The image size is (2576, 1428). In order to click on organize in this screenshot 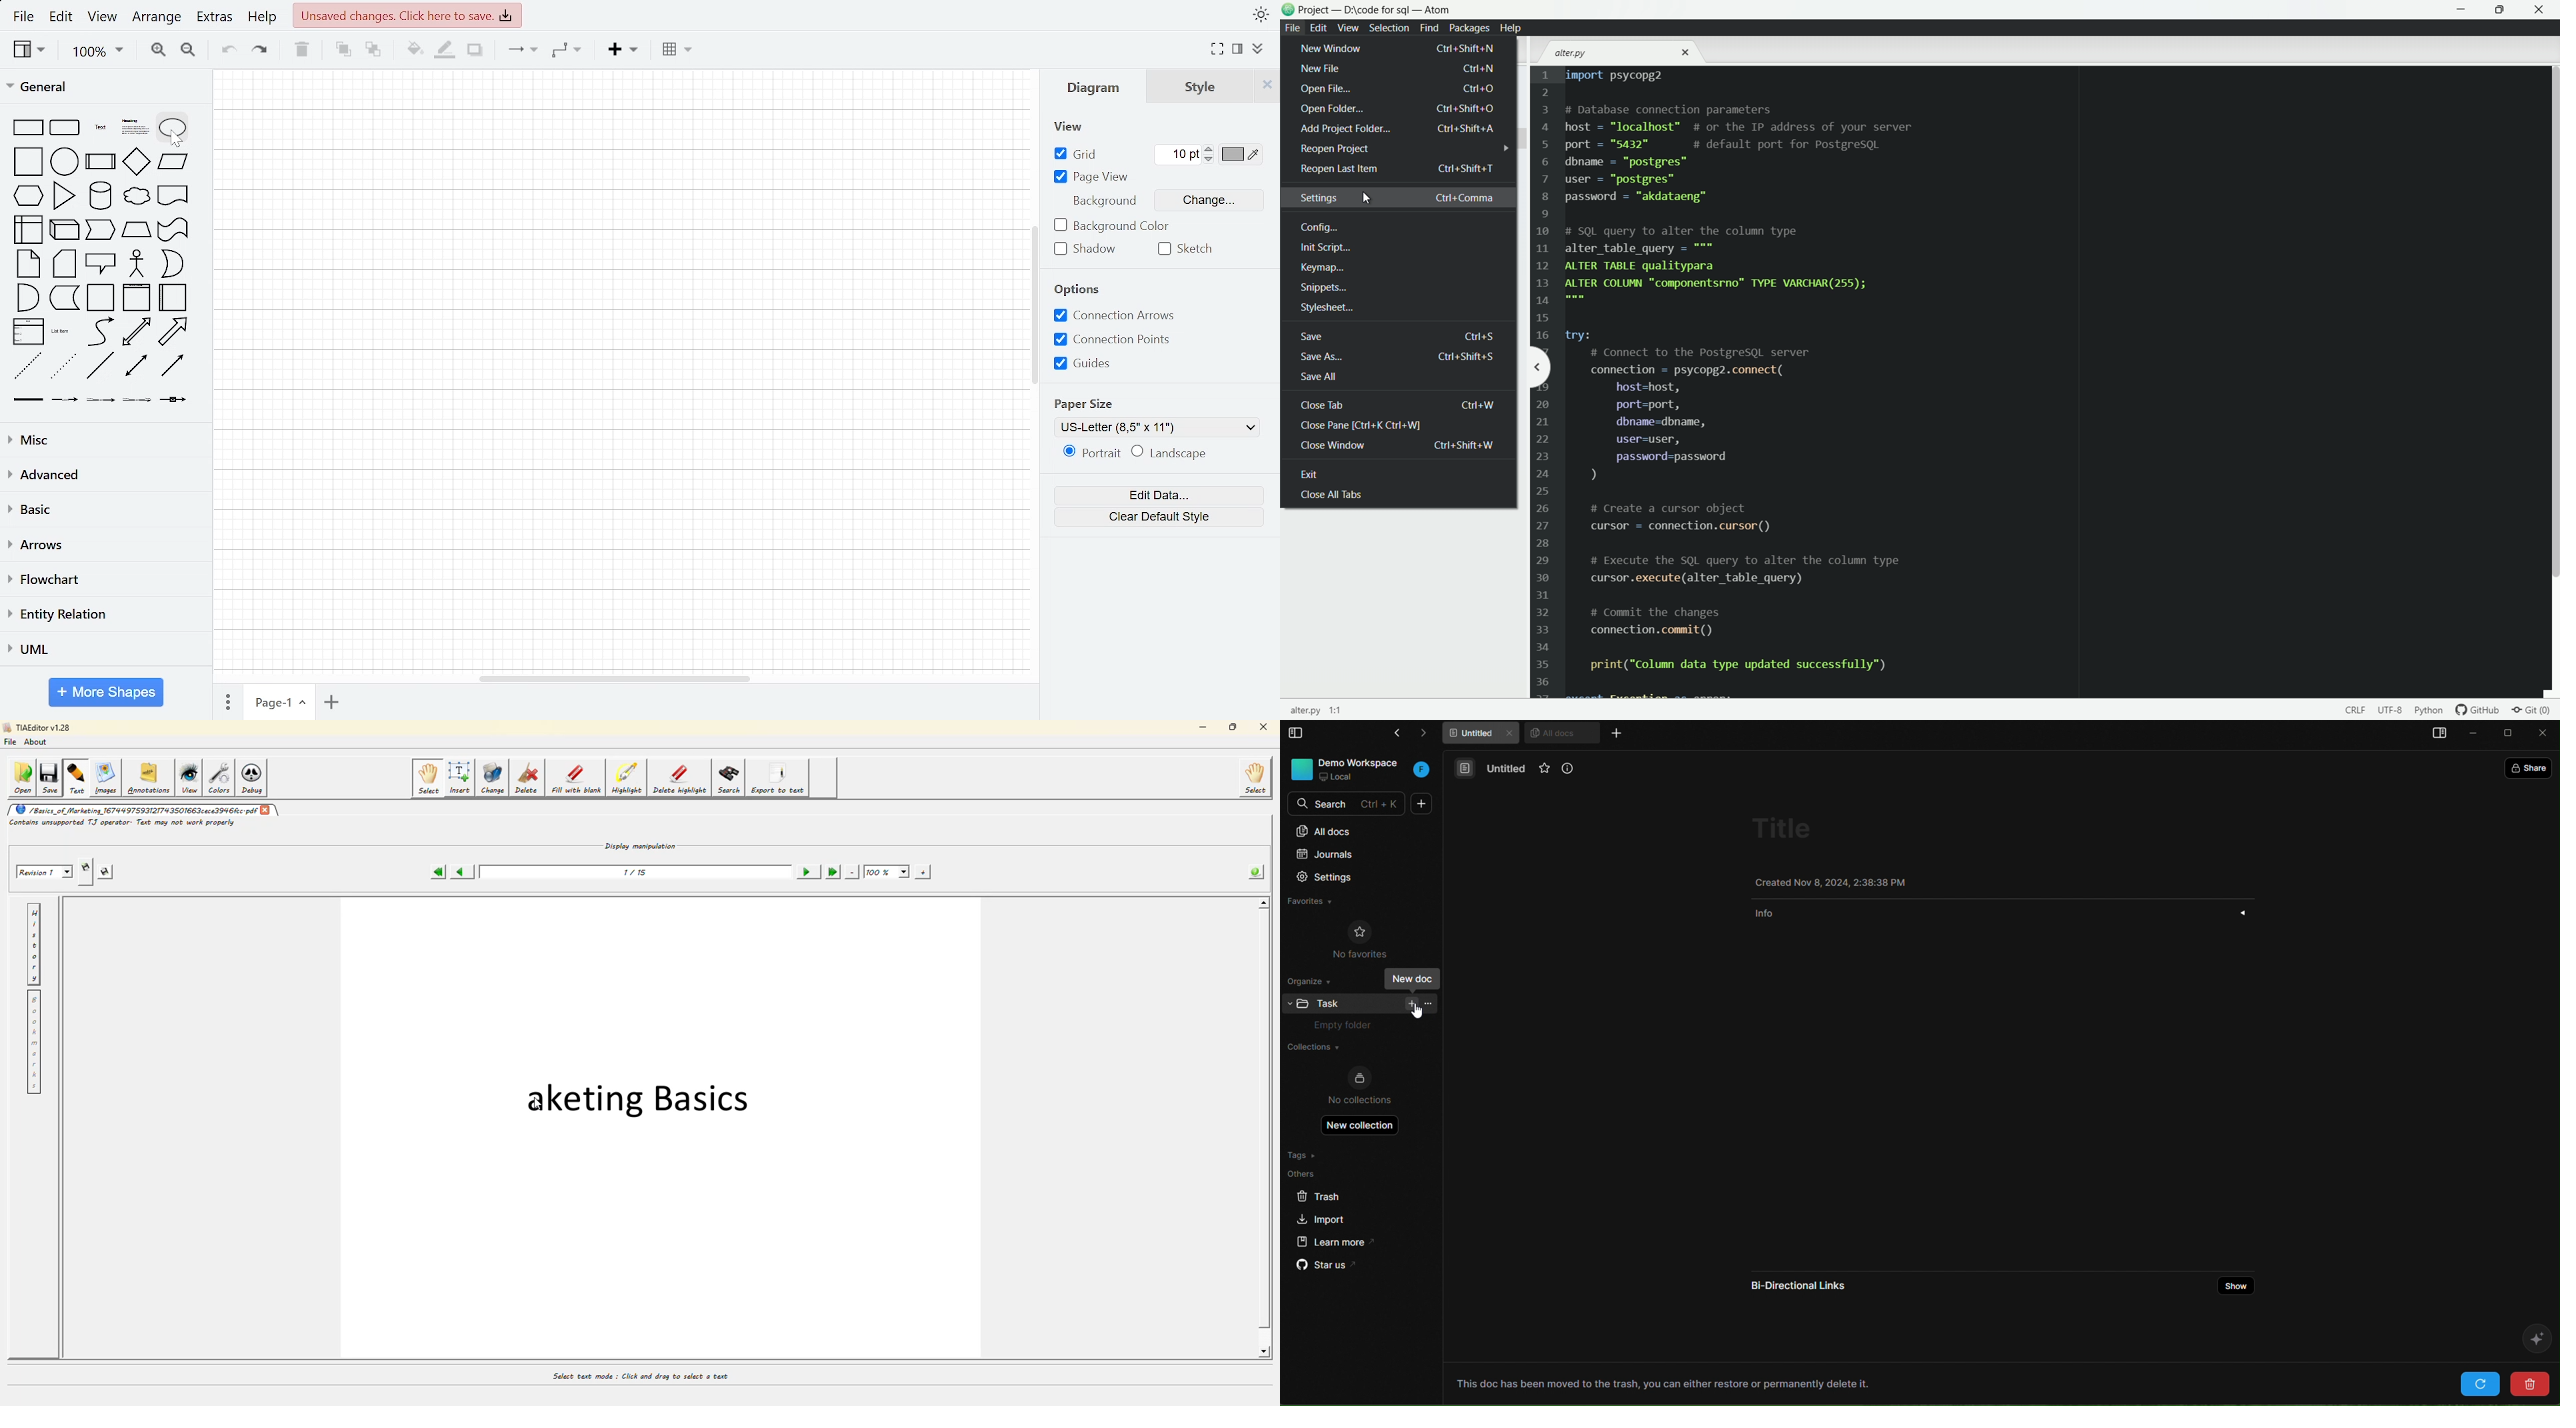, I will do `click(1314, 980)`.